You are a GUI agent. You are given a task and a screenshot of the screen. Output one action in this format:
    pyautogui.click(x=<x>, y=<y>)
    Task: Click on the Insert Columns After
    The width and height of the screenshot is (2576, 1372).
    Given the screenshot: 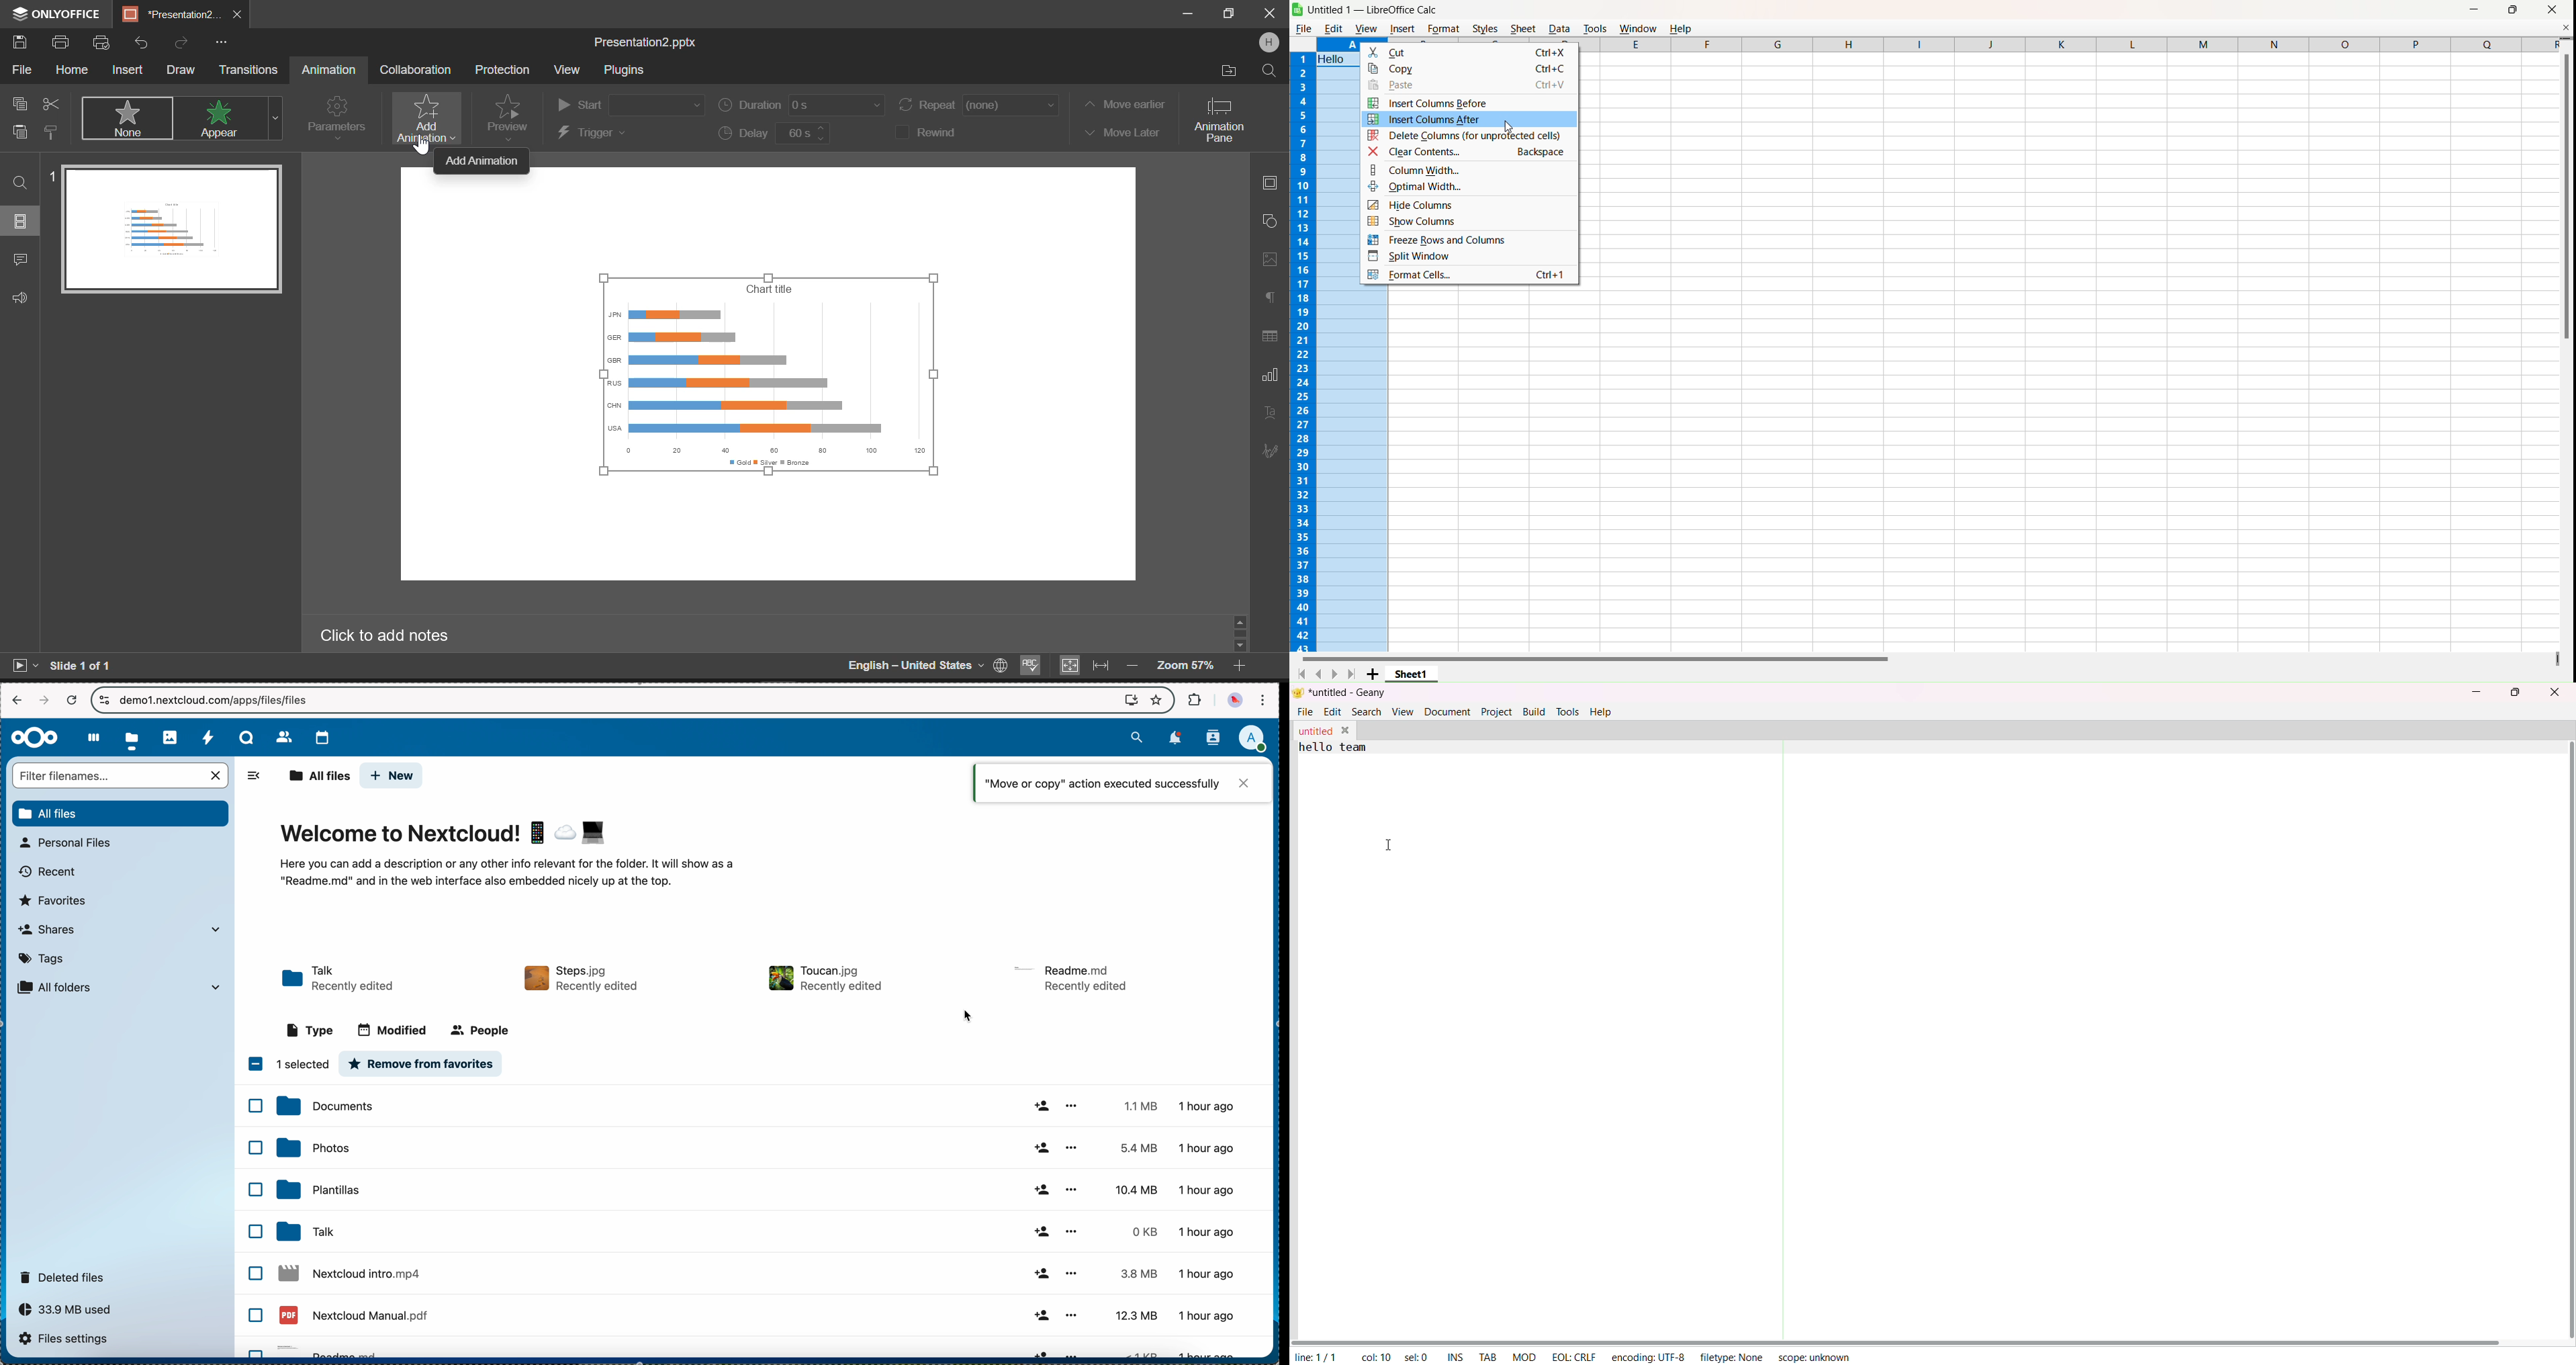 What is the action you would take?
    pyautogui.click(x=1468, y=119)
    